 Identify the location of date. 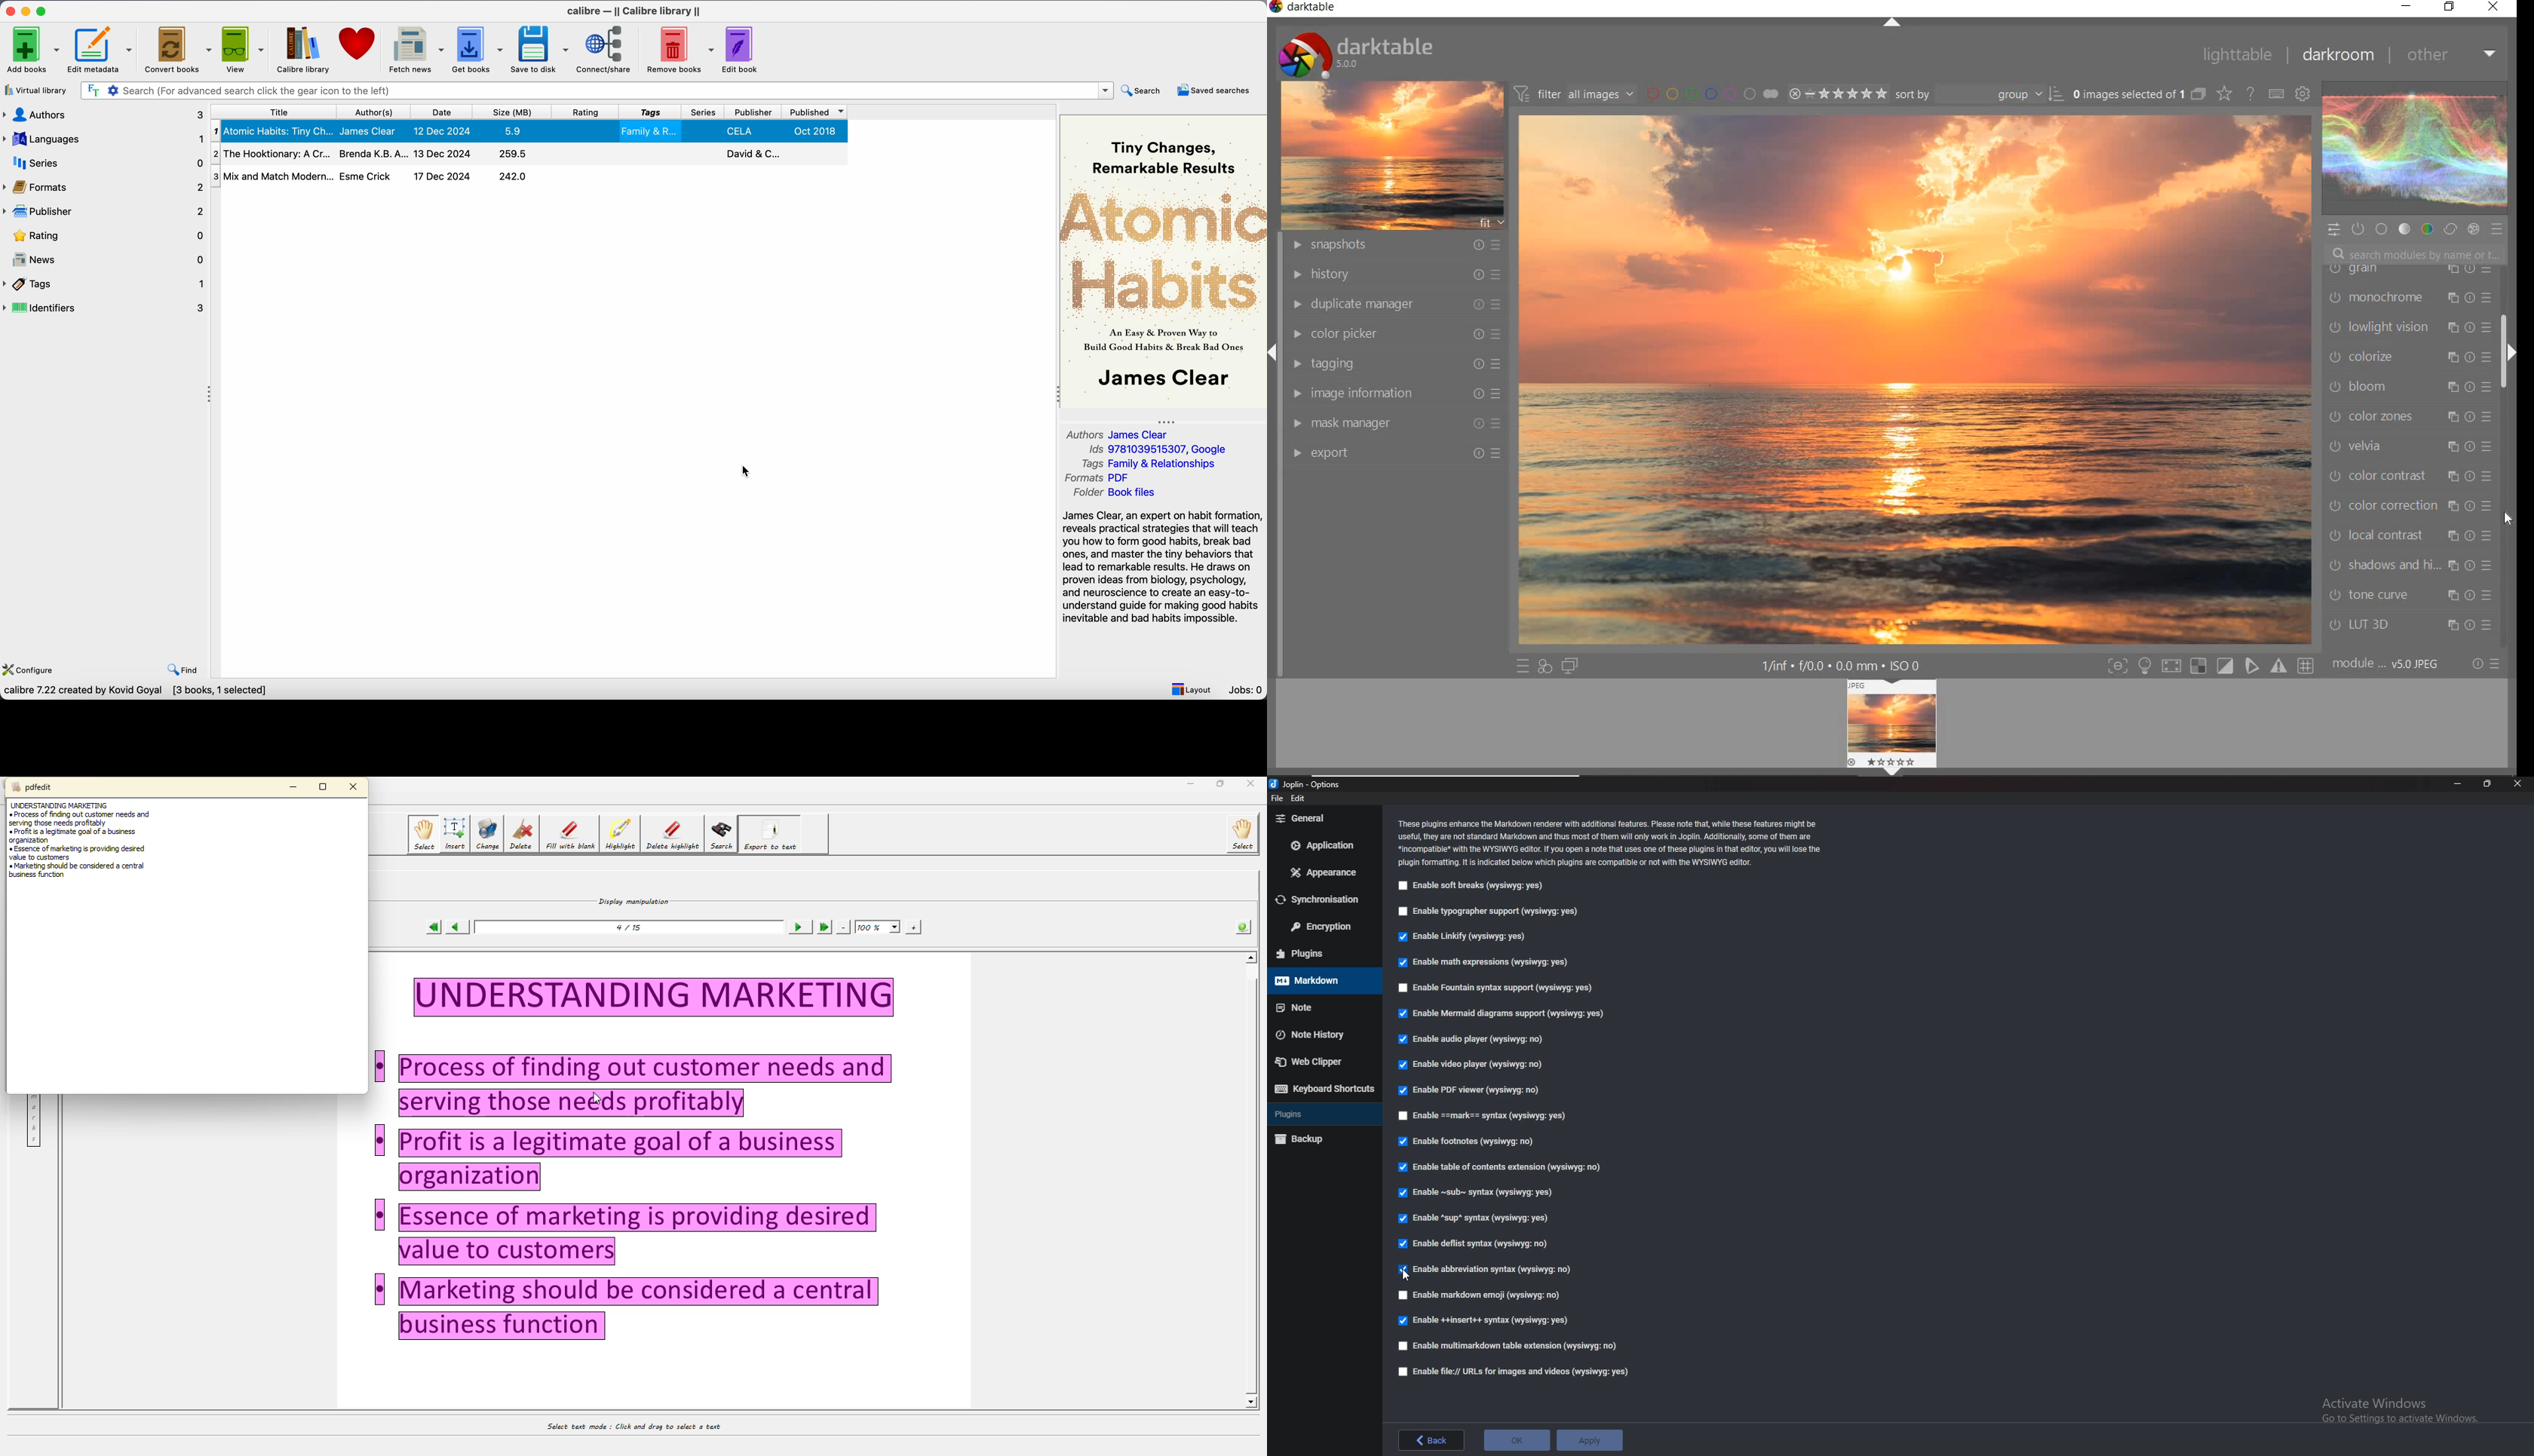
(445, 112).